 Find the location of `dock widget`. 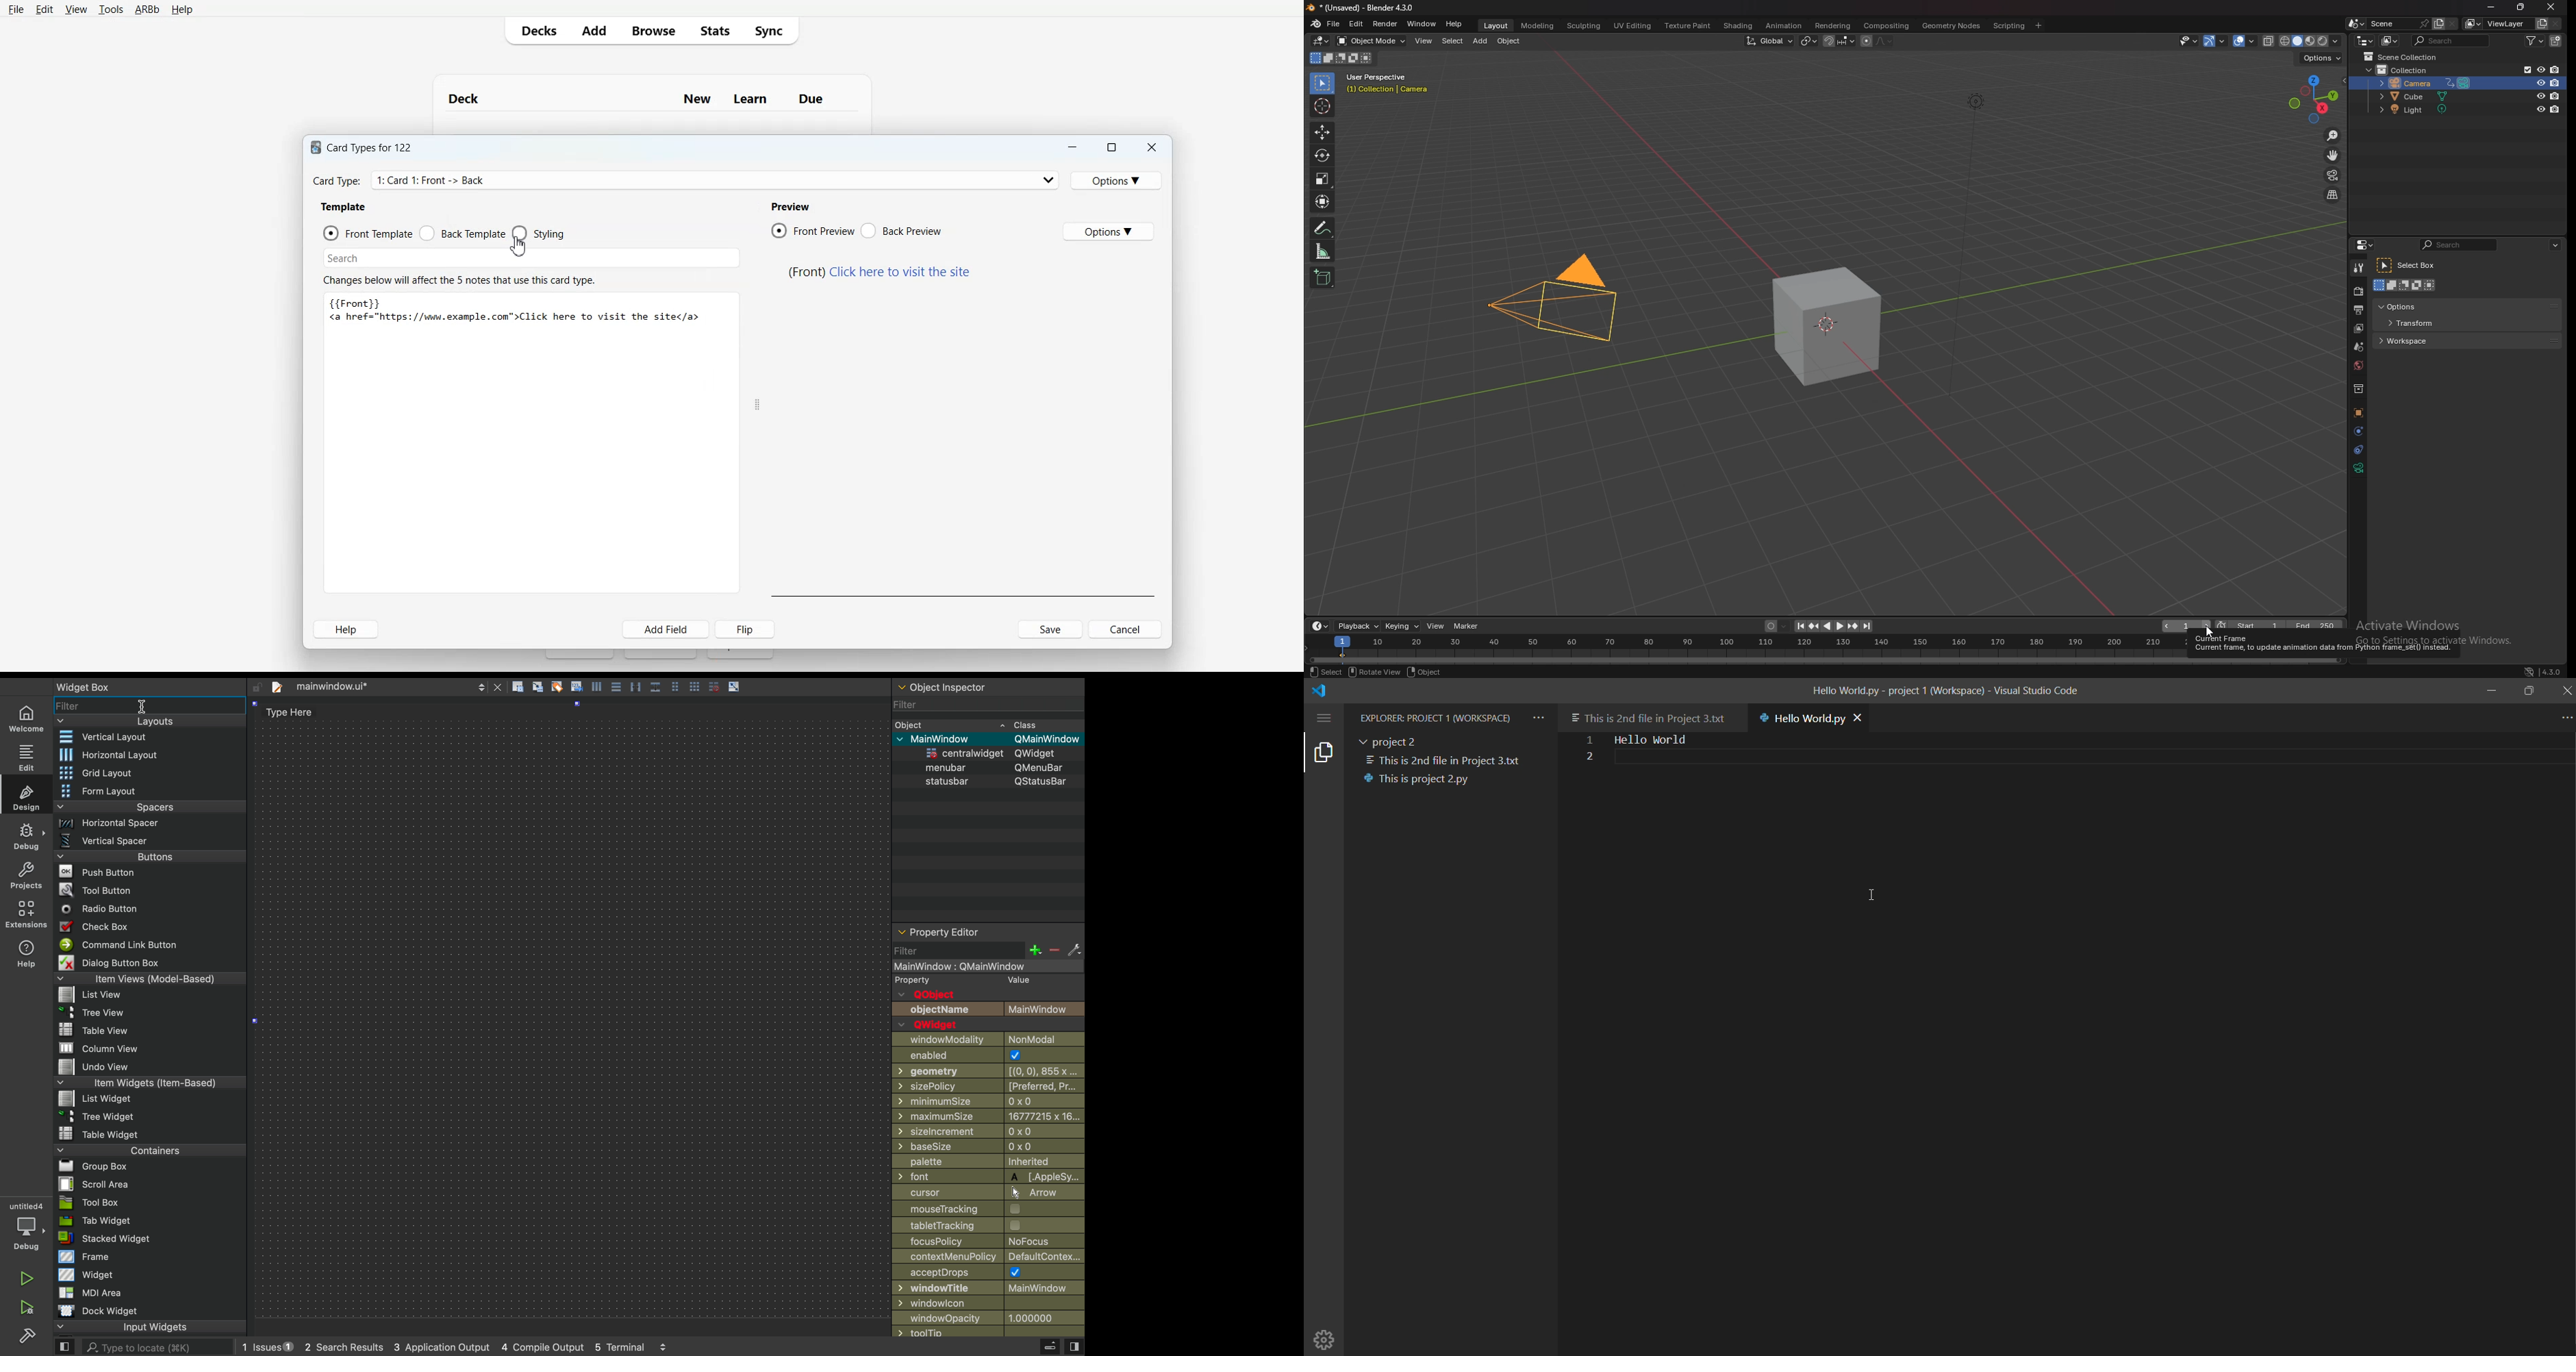

dock widget is located at coordinates (145, 1310).